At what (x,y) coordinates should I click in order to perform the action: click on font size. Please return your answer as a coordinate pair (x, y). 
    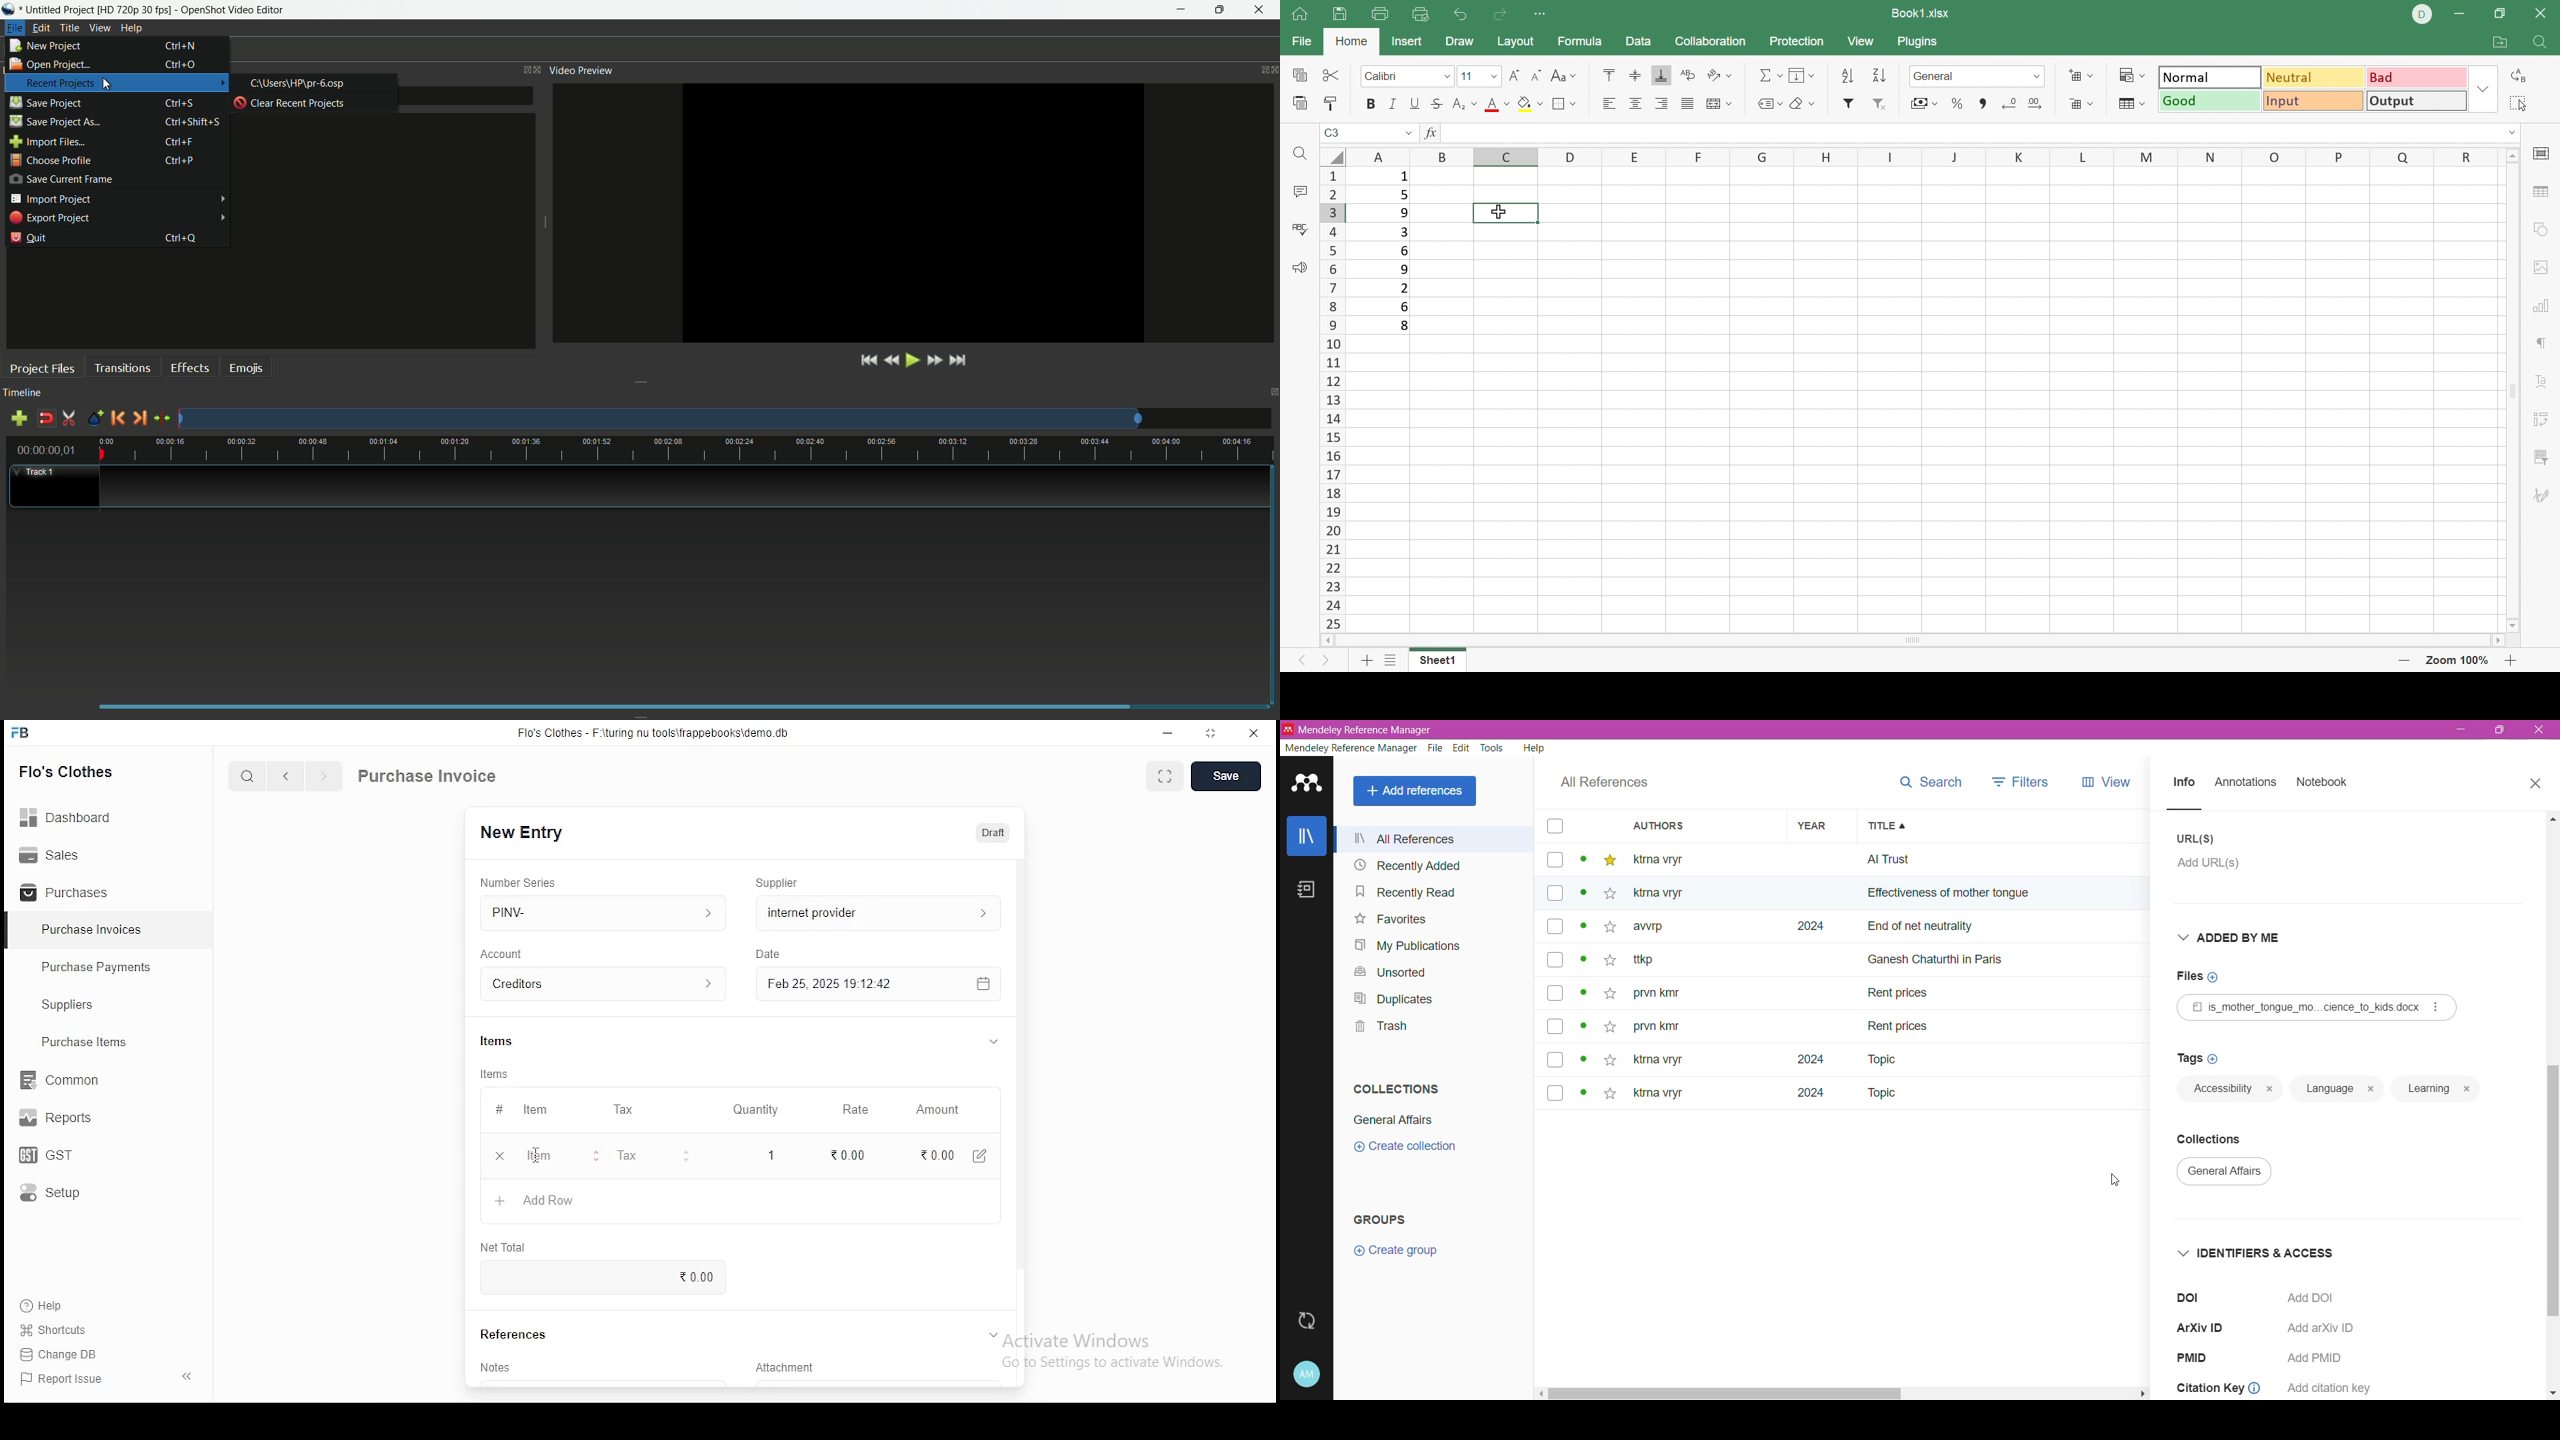
    Looking at the image, I should click on (1470, 76).